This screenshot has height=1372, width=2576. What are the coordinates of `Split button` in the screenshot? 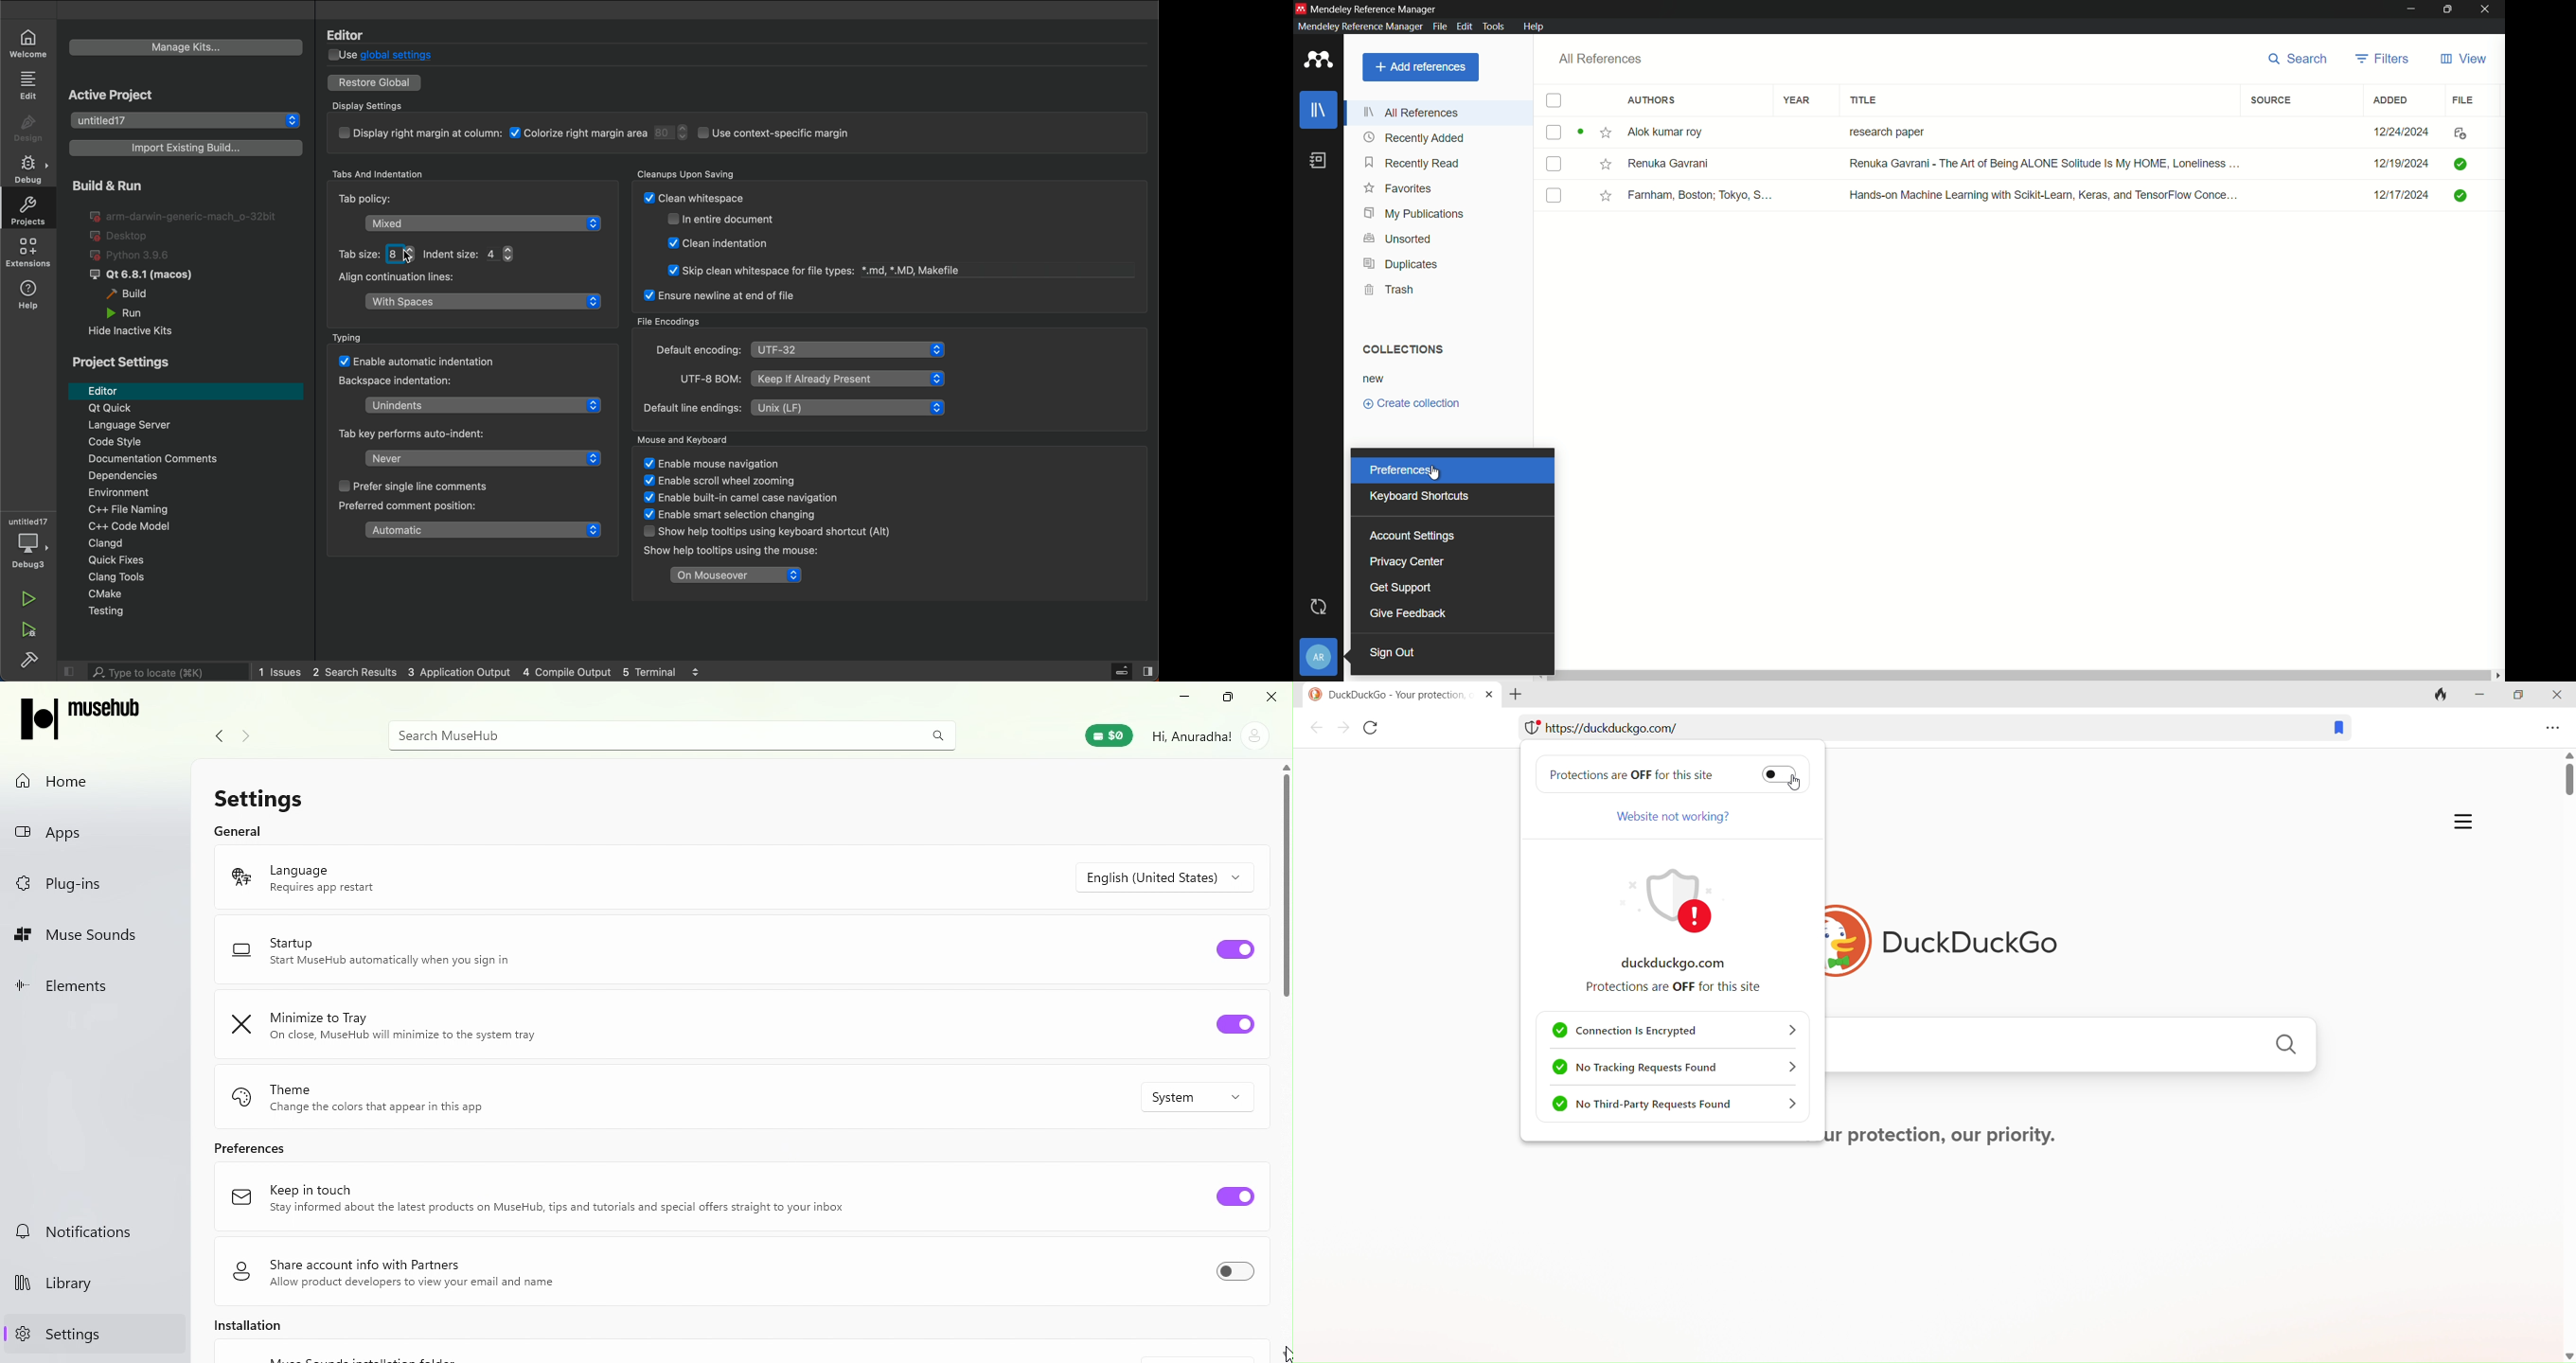 It's located at (1150, 668).